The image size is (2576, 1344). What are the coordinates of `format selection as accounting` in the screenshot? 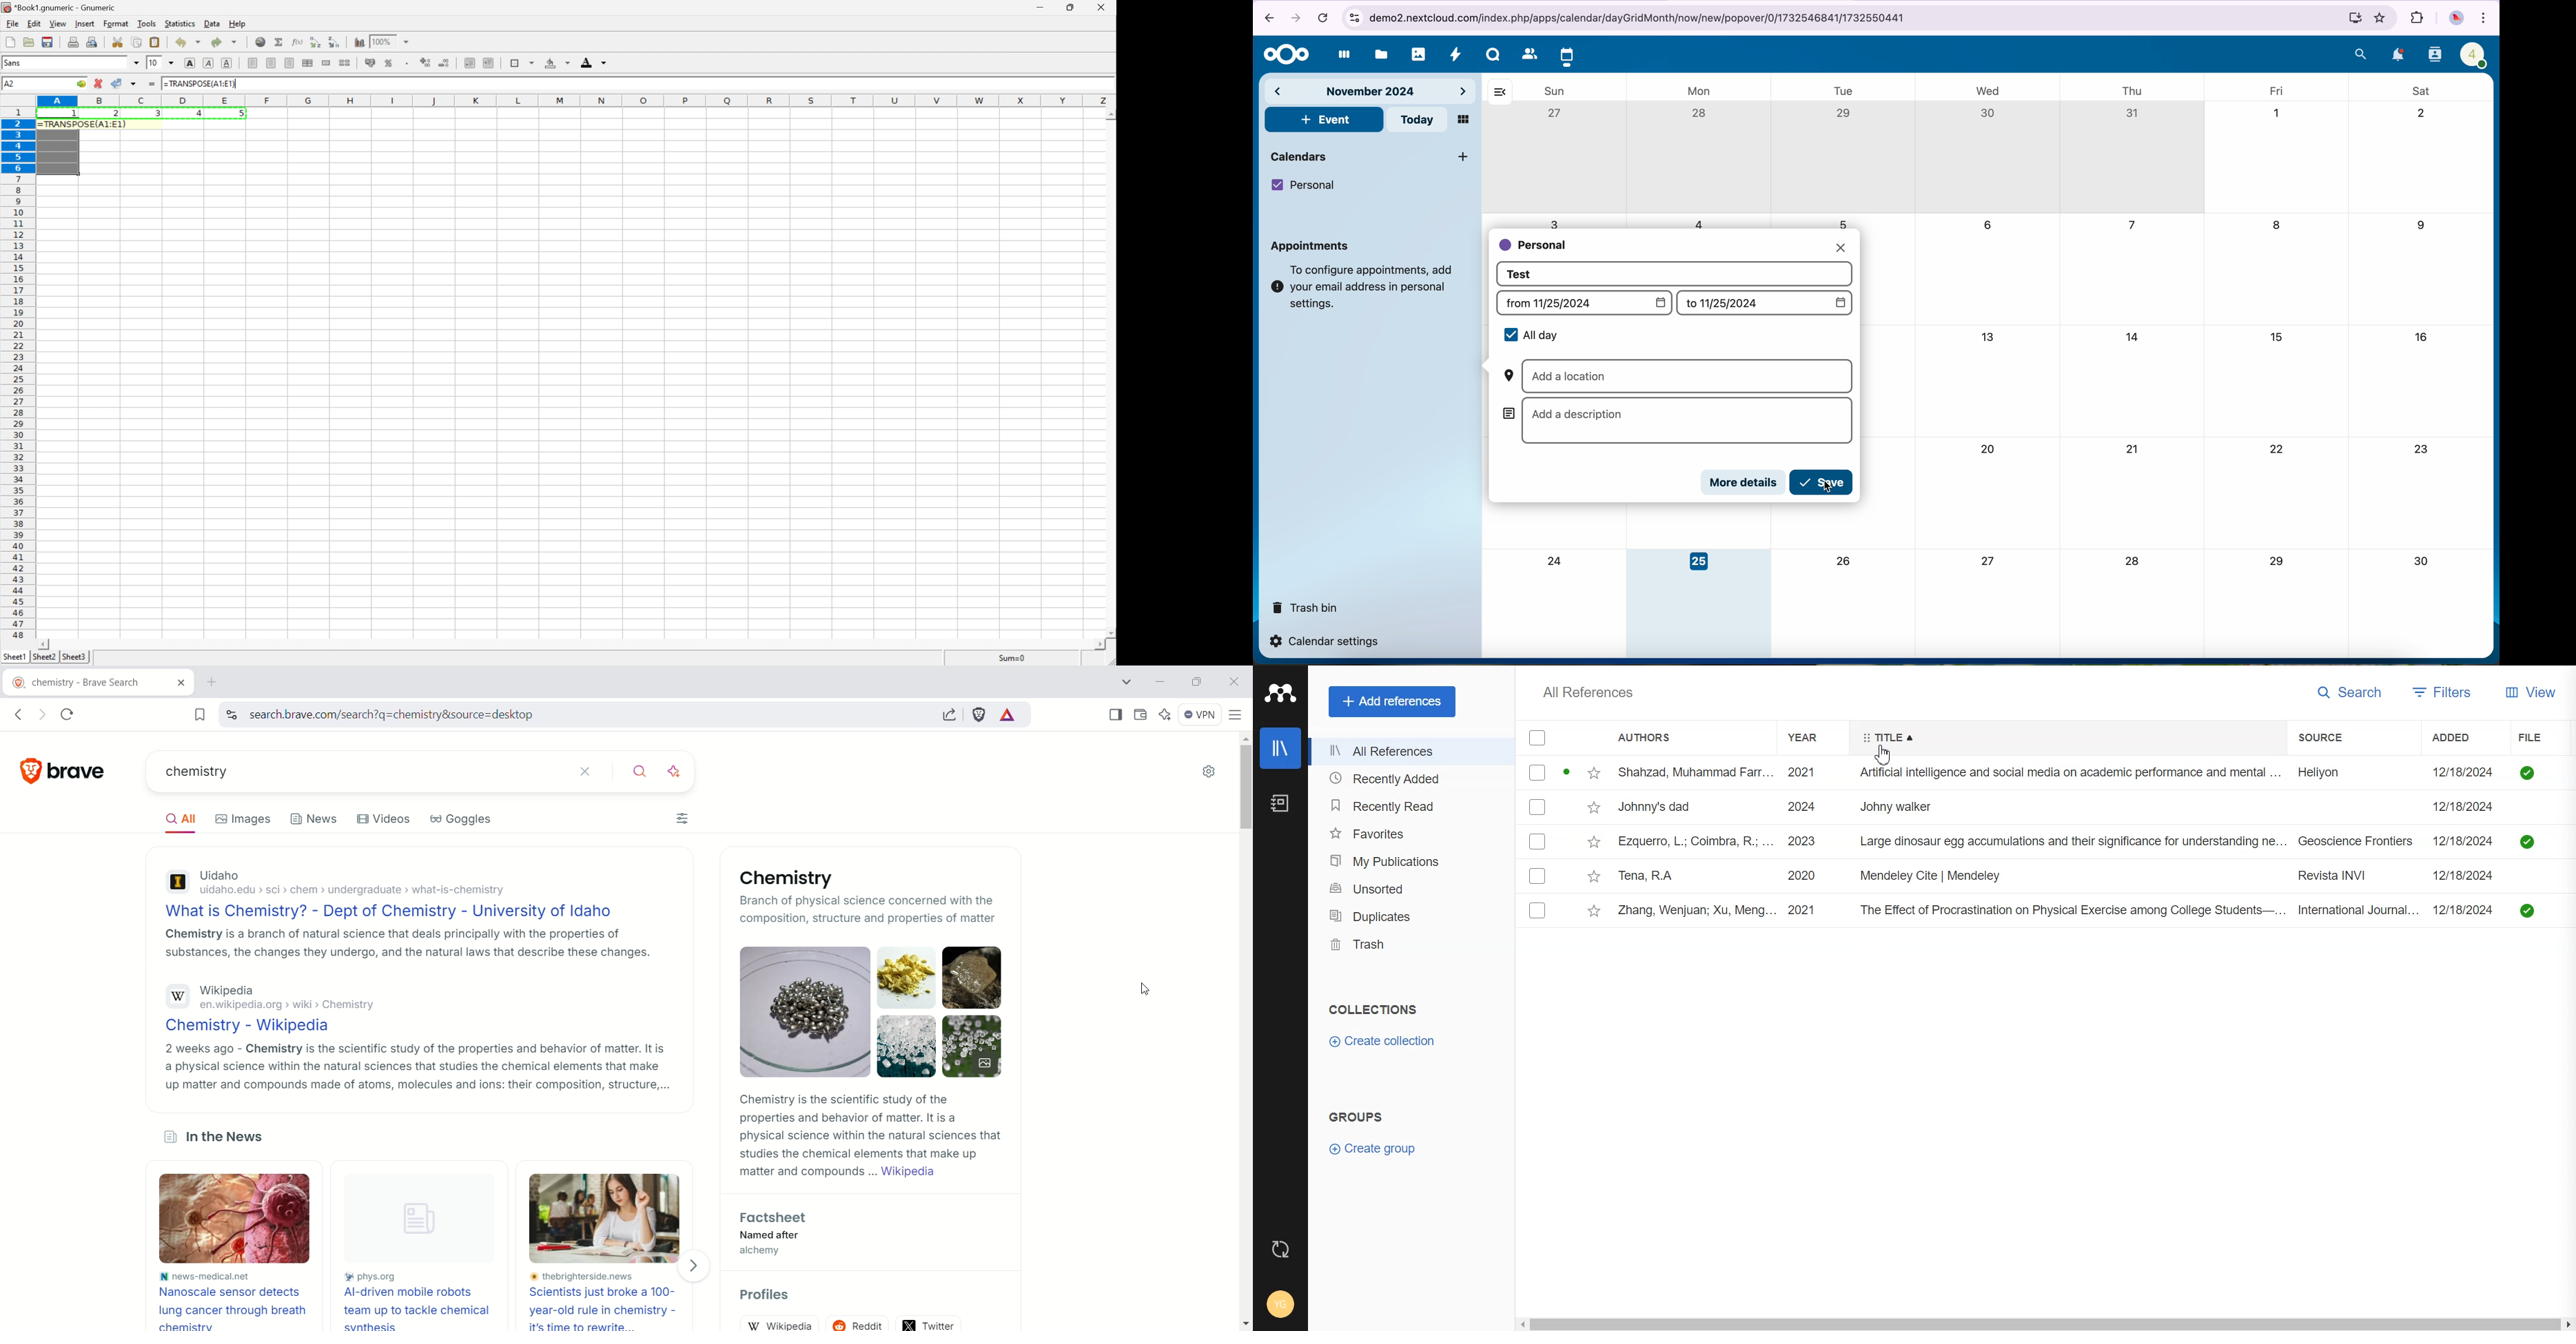 It's located at (369, 63).